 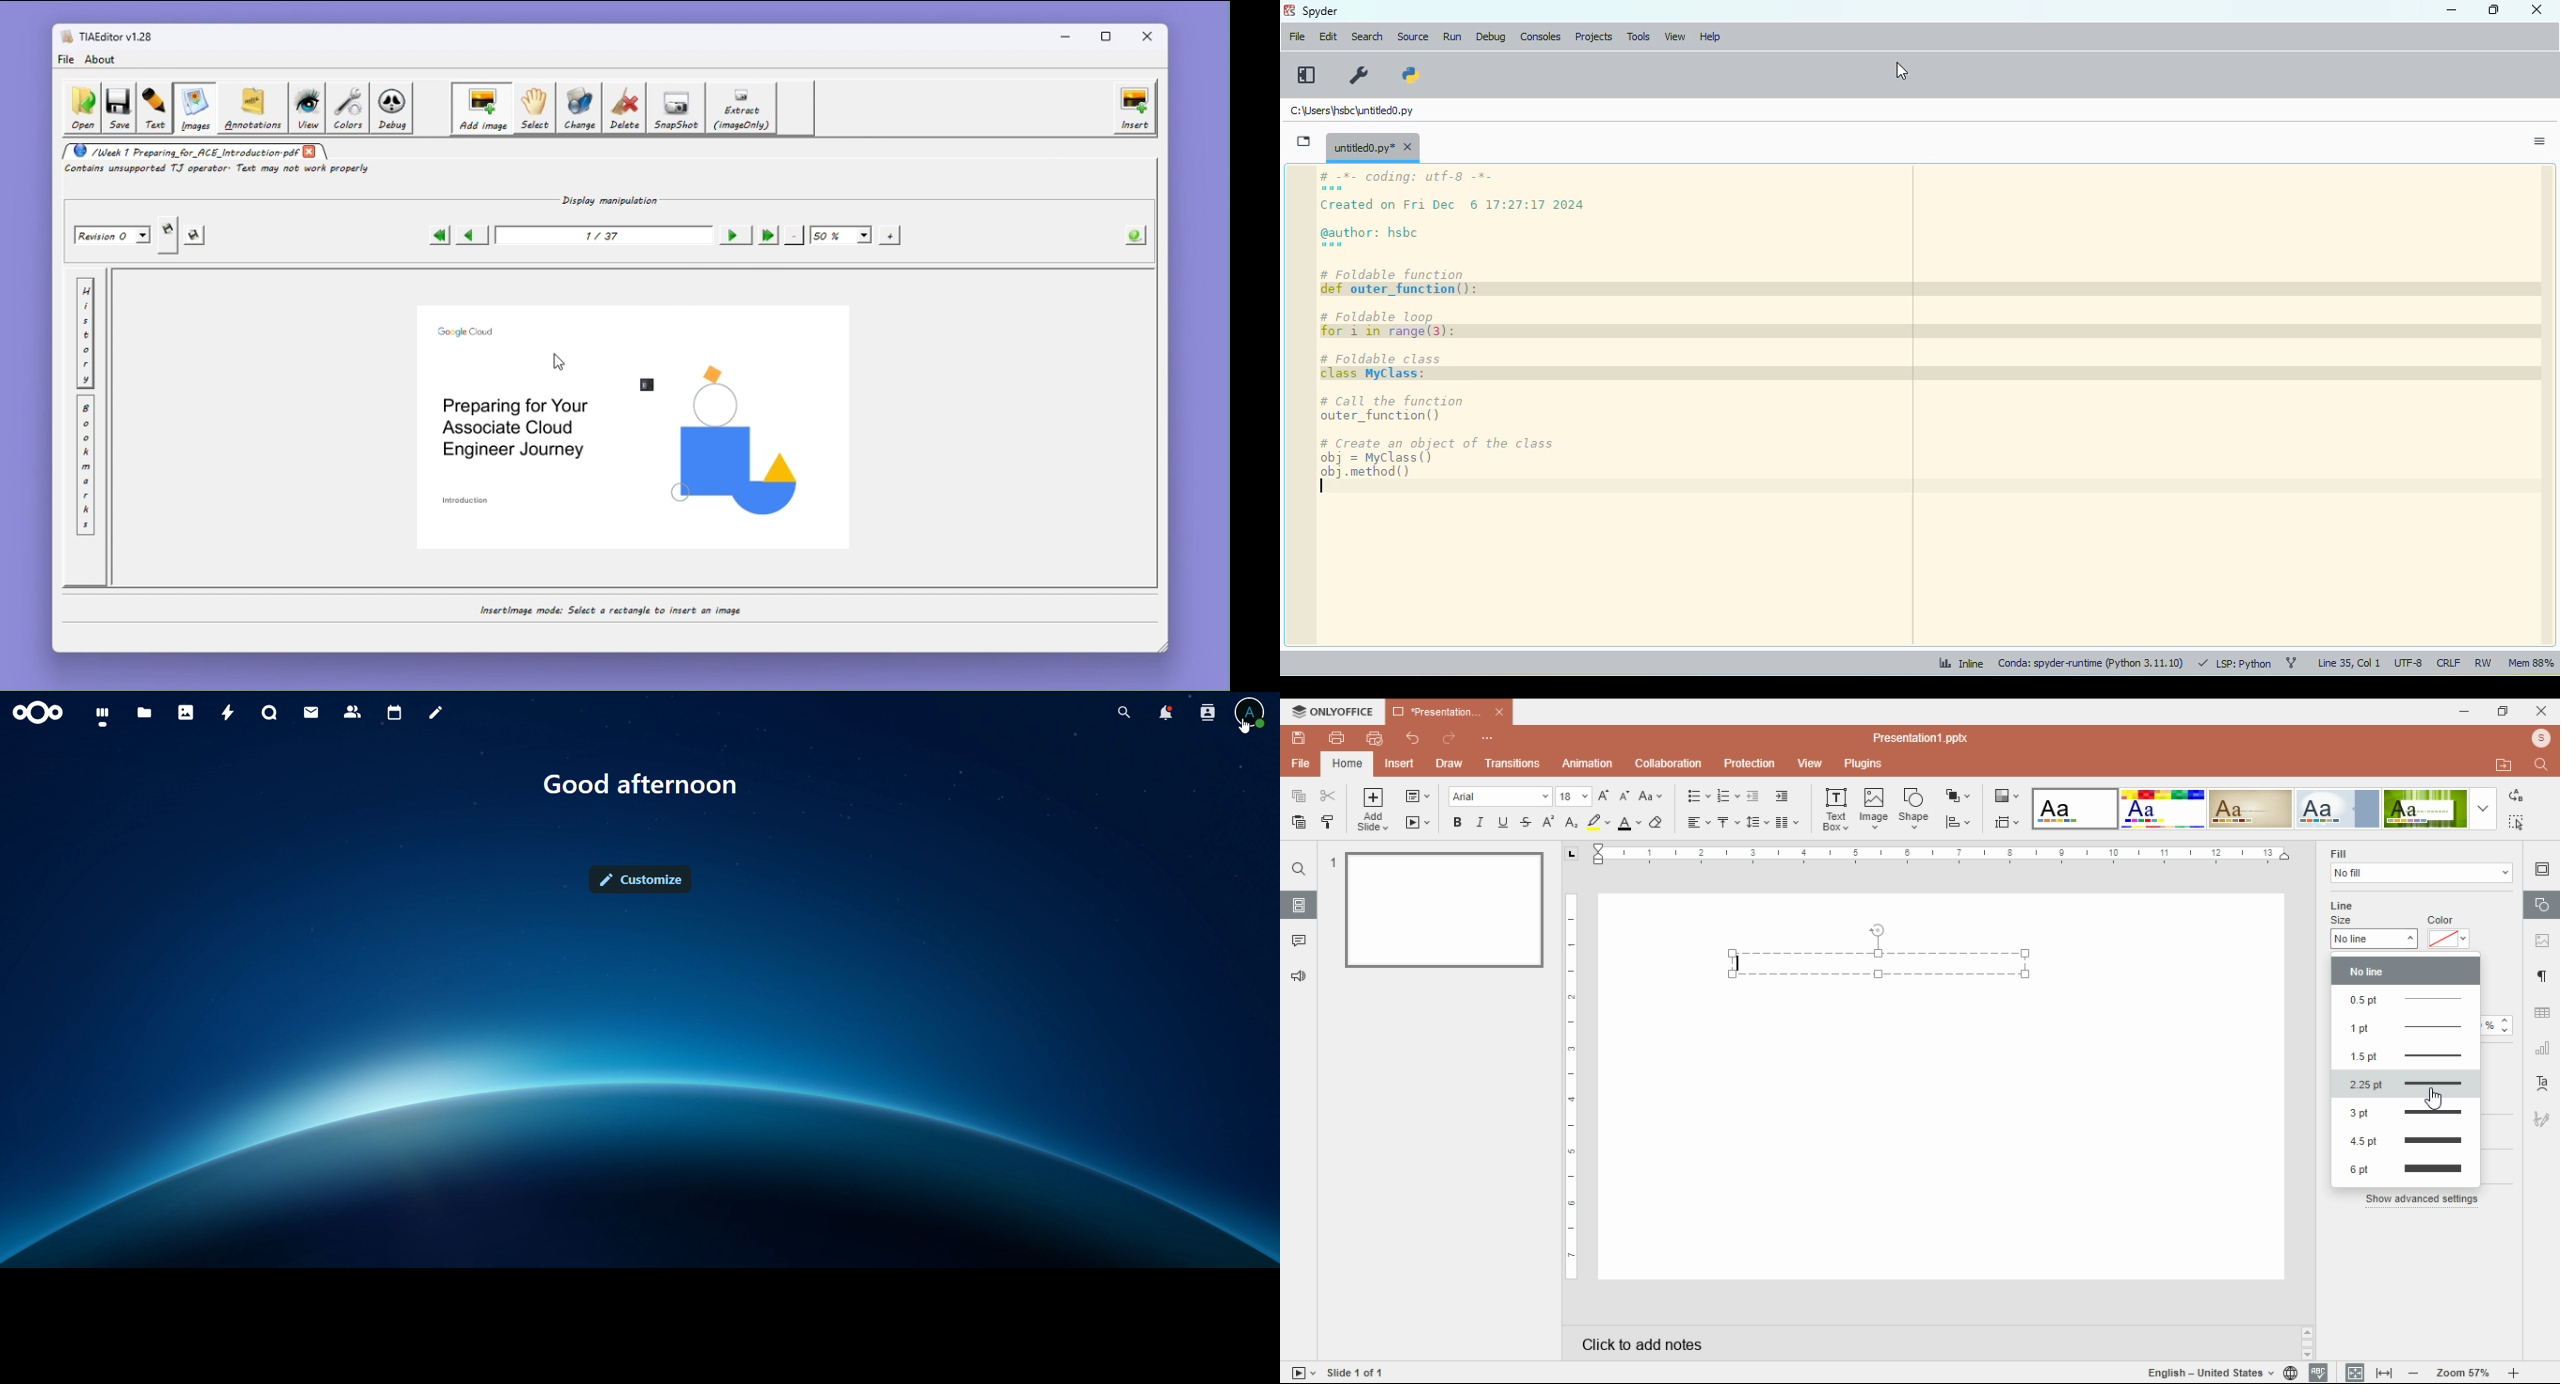 What do you see at coordinates (1328, 795) in the screenshot?
I see `cut` at bounding box center [1328, 795].